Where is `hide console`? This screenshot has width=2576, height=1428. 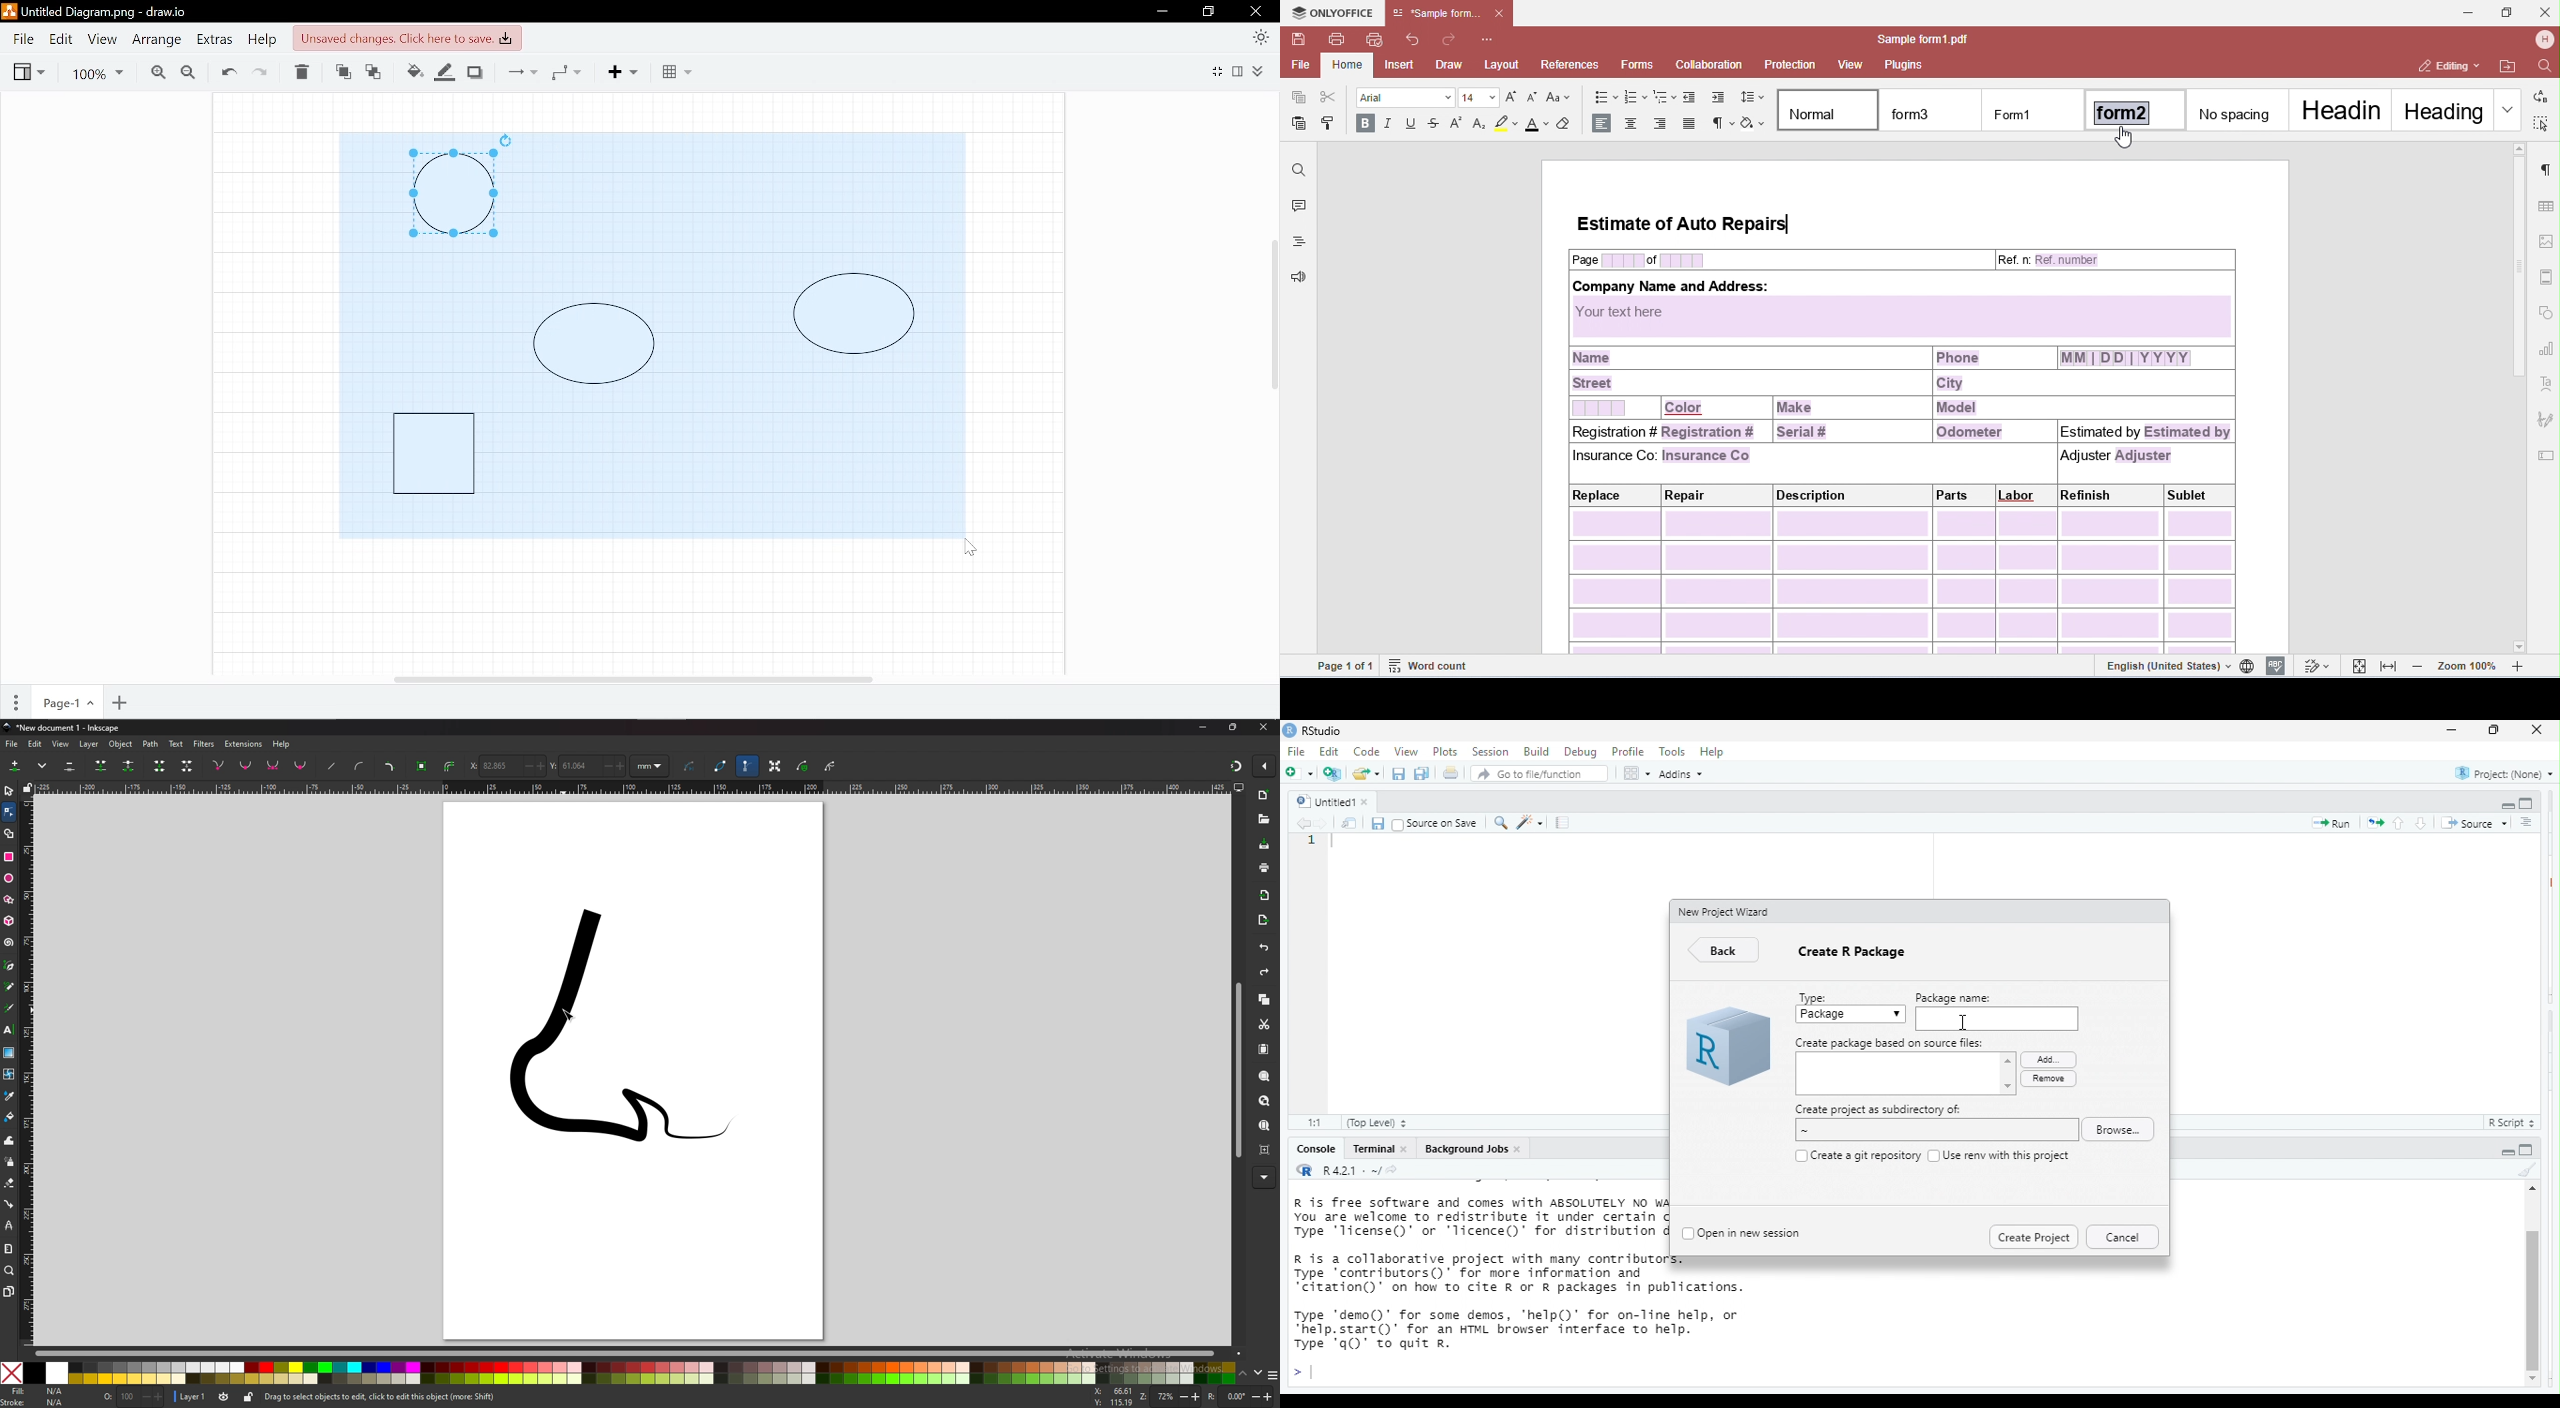 hide console is located at coordinates (2528, 1150).